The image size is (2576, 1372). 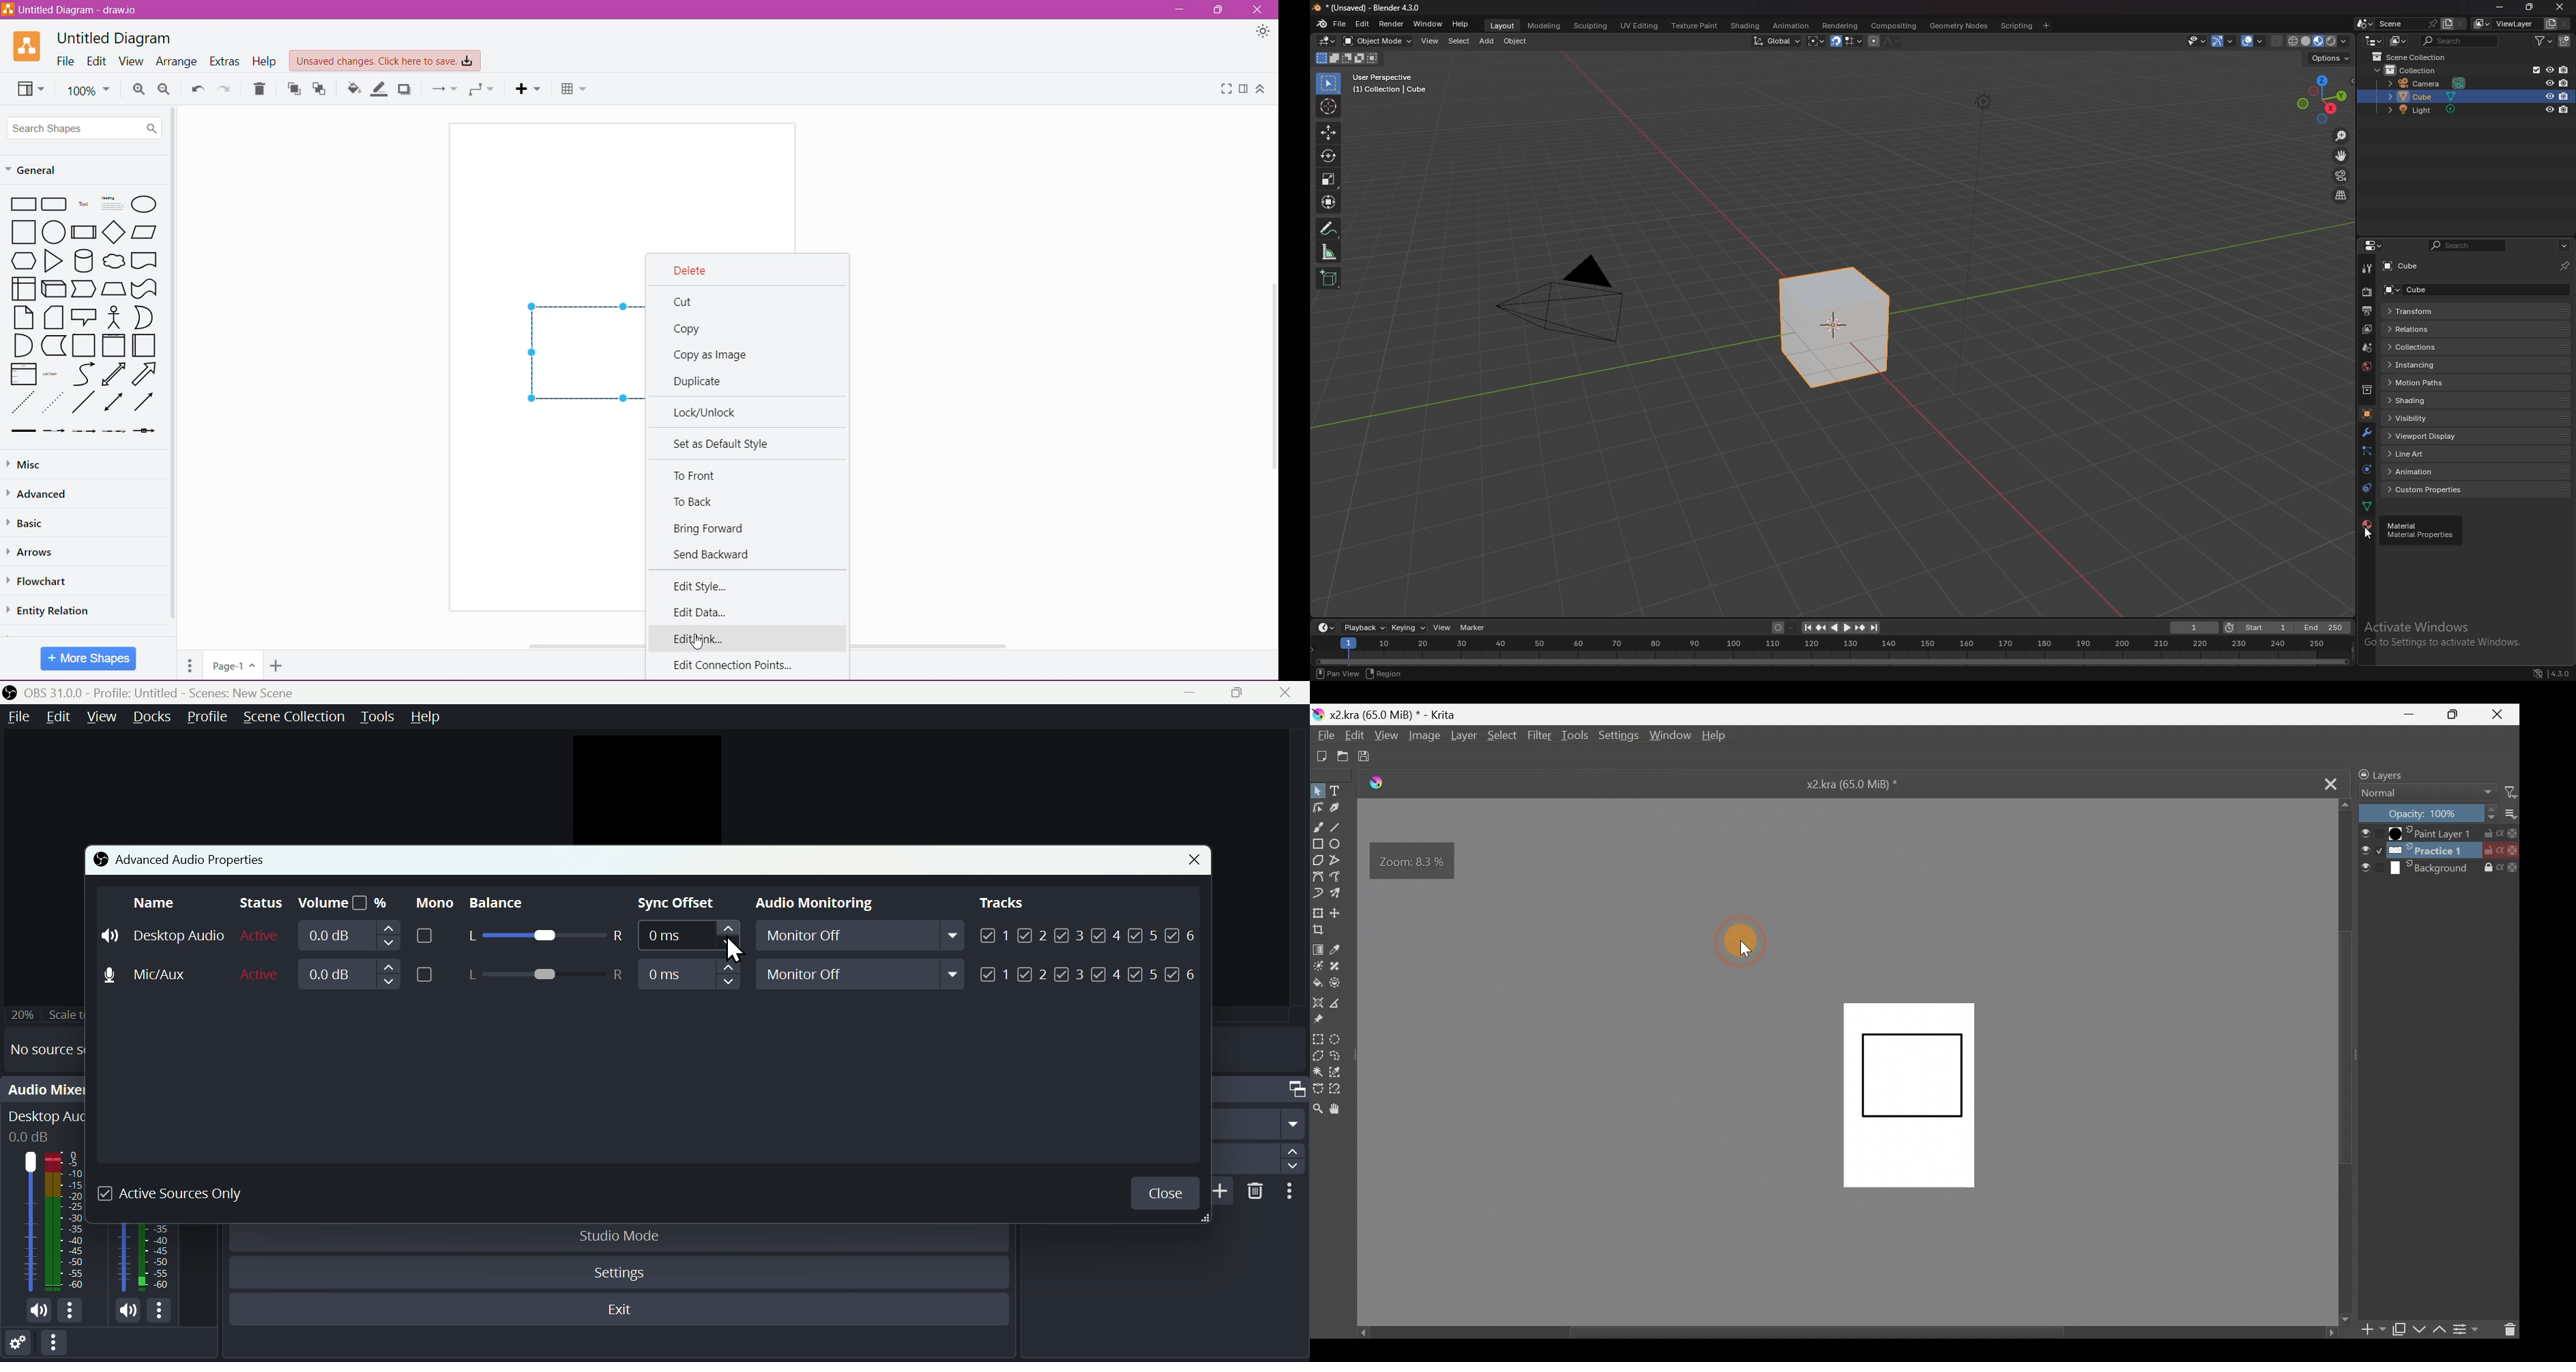 I want to click on Canvas with selected shape, so click(x=545, y=366).